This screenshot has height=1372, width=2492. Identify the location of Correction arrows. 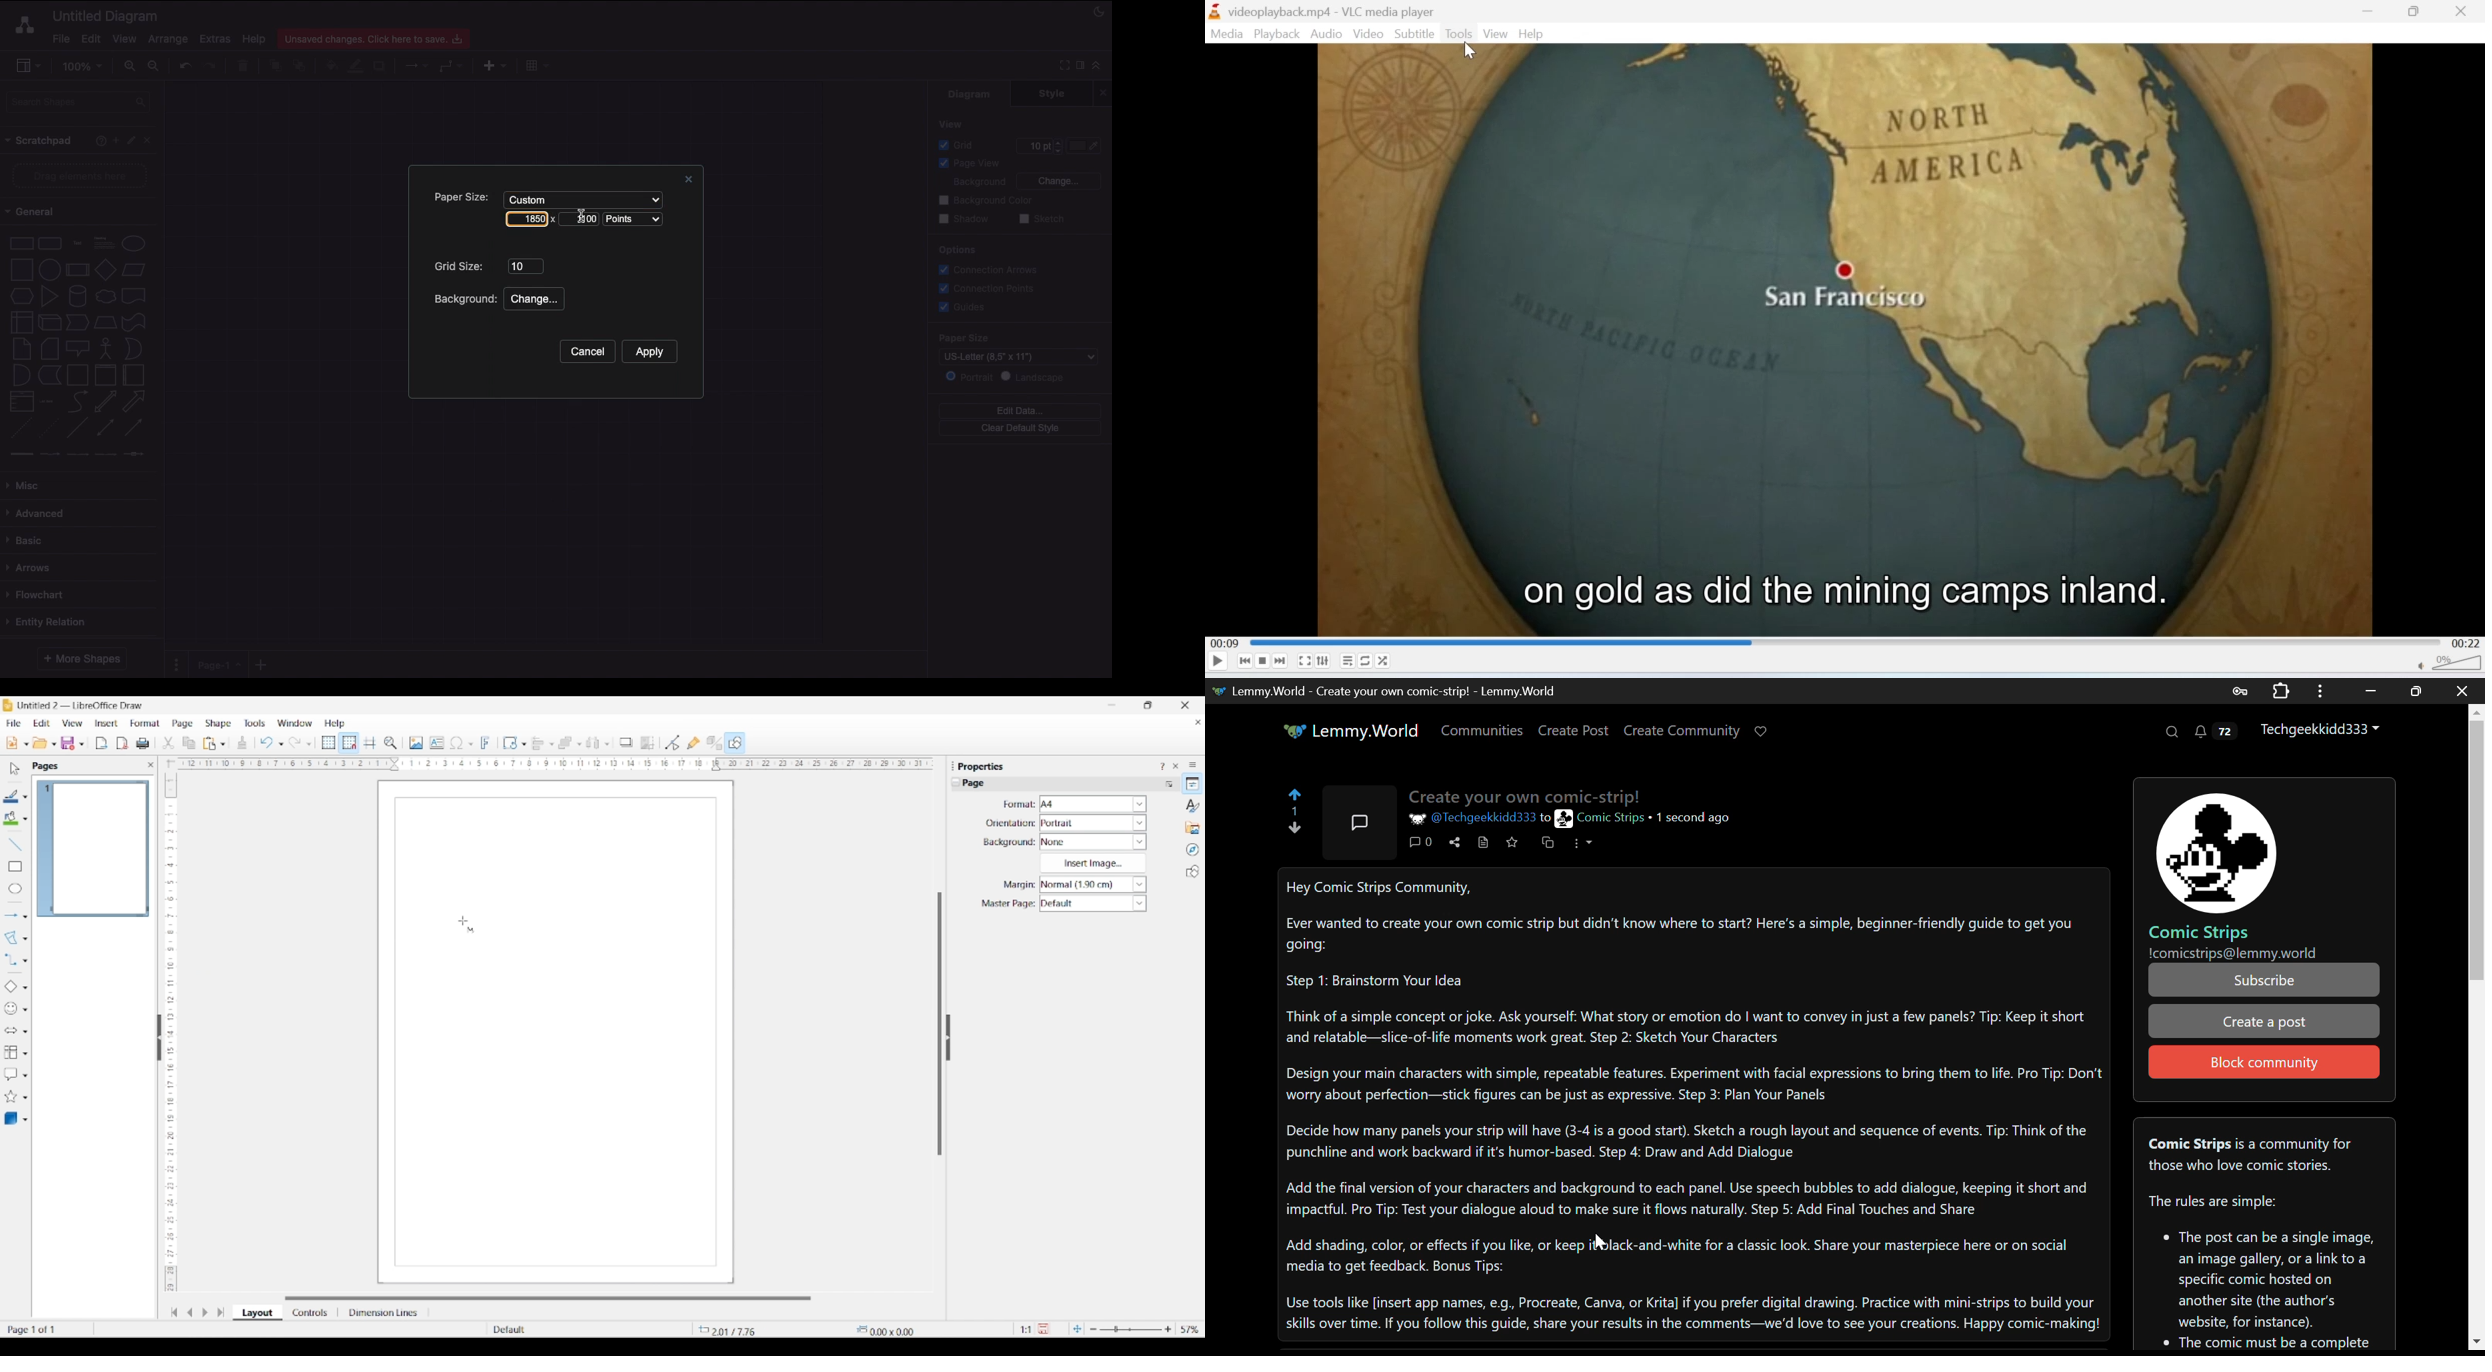
(987, 269).